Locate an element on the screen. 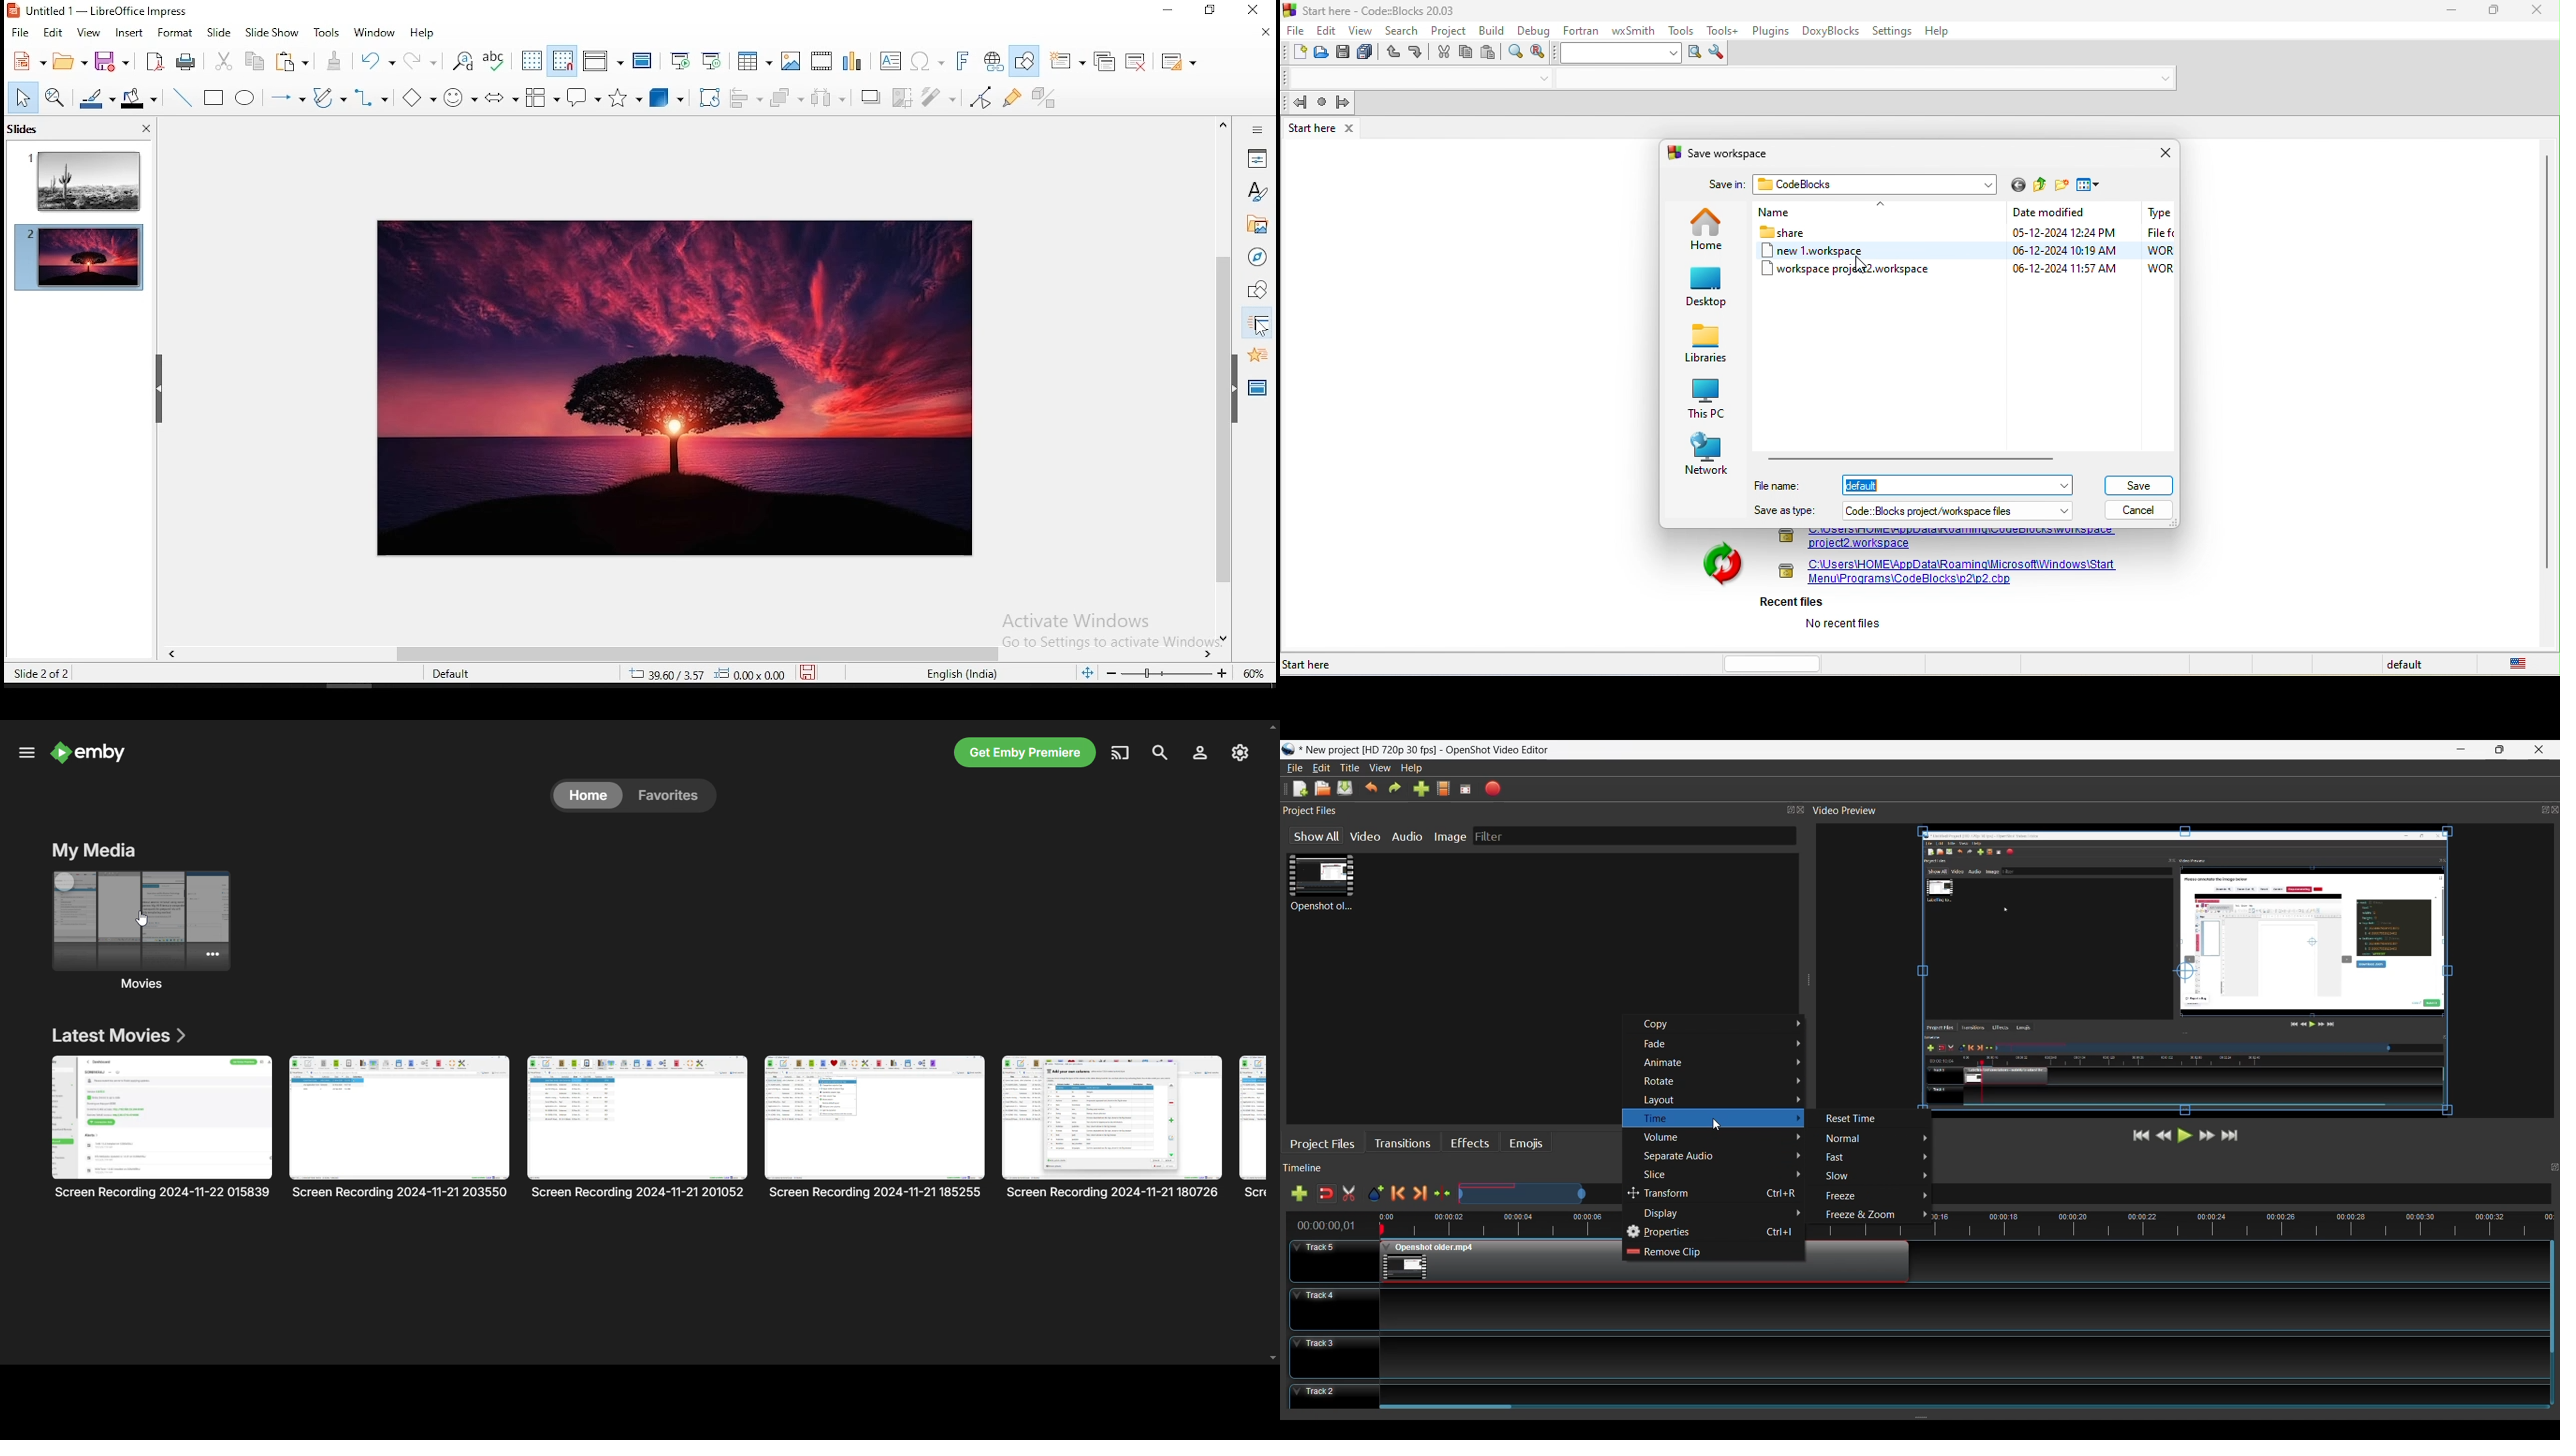  save workspace is located at coordinates (1729, 152).